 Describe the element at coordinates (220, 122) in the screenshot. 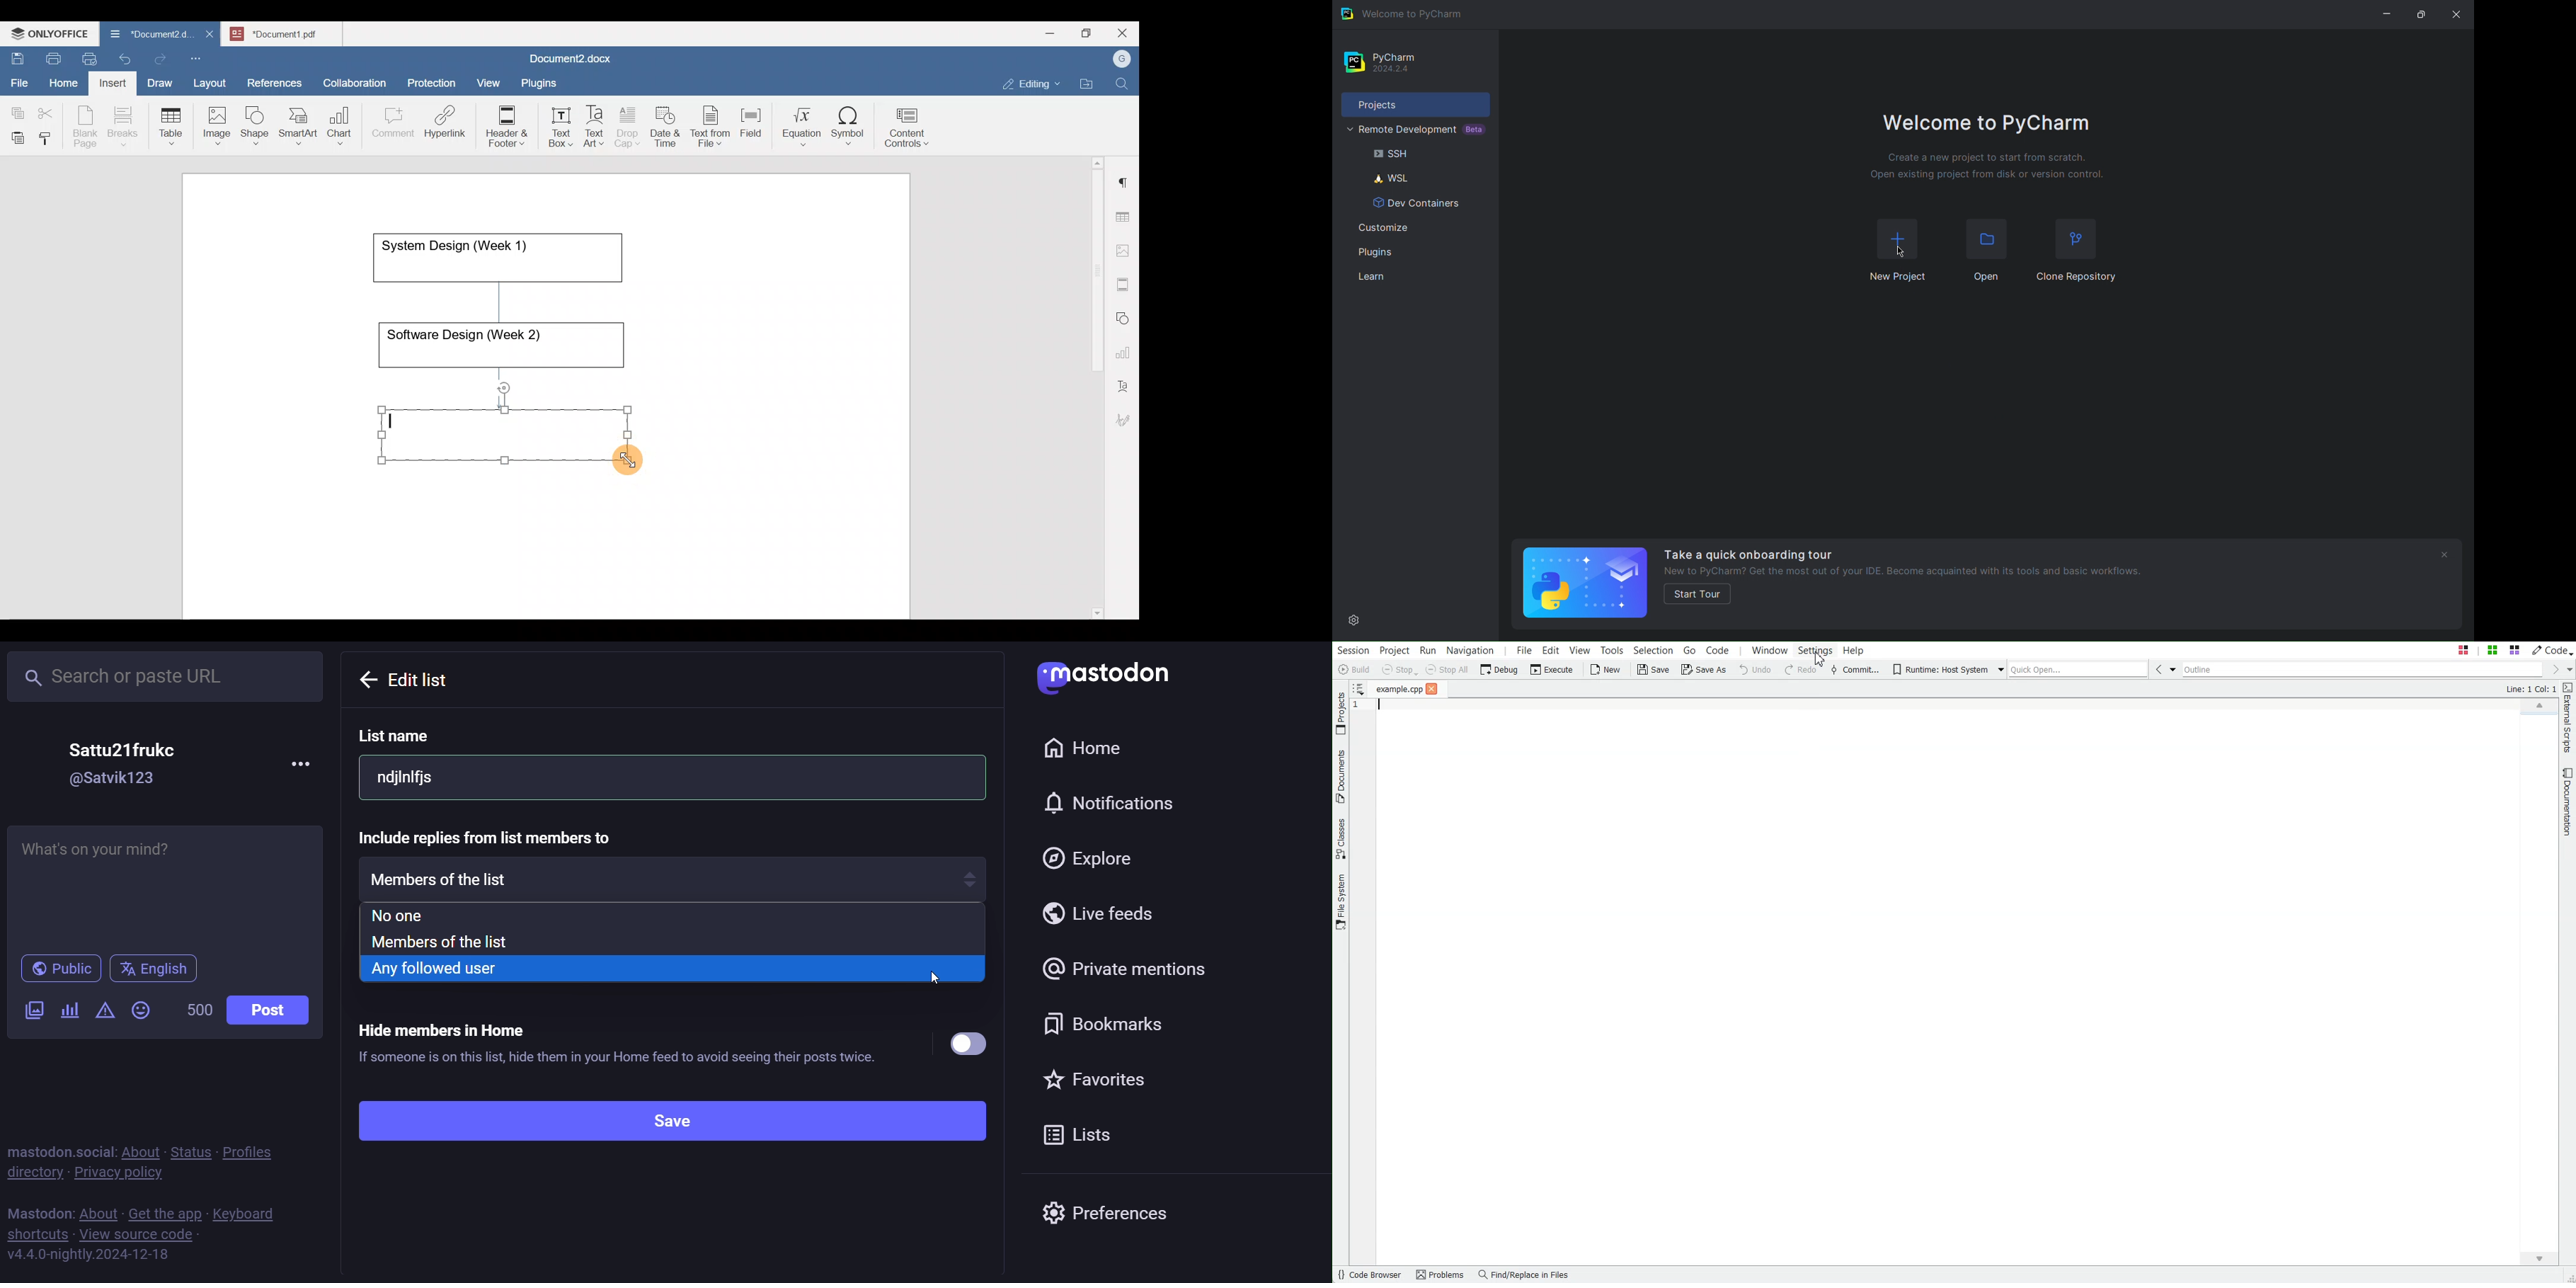

I see `Image` at that location.